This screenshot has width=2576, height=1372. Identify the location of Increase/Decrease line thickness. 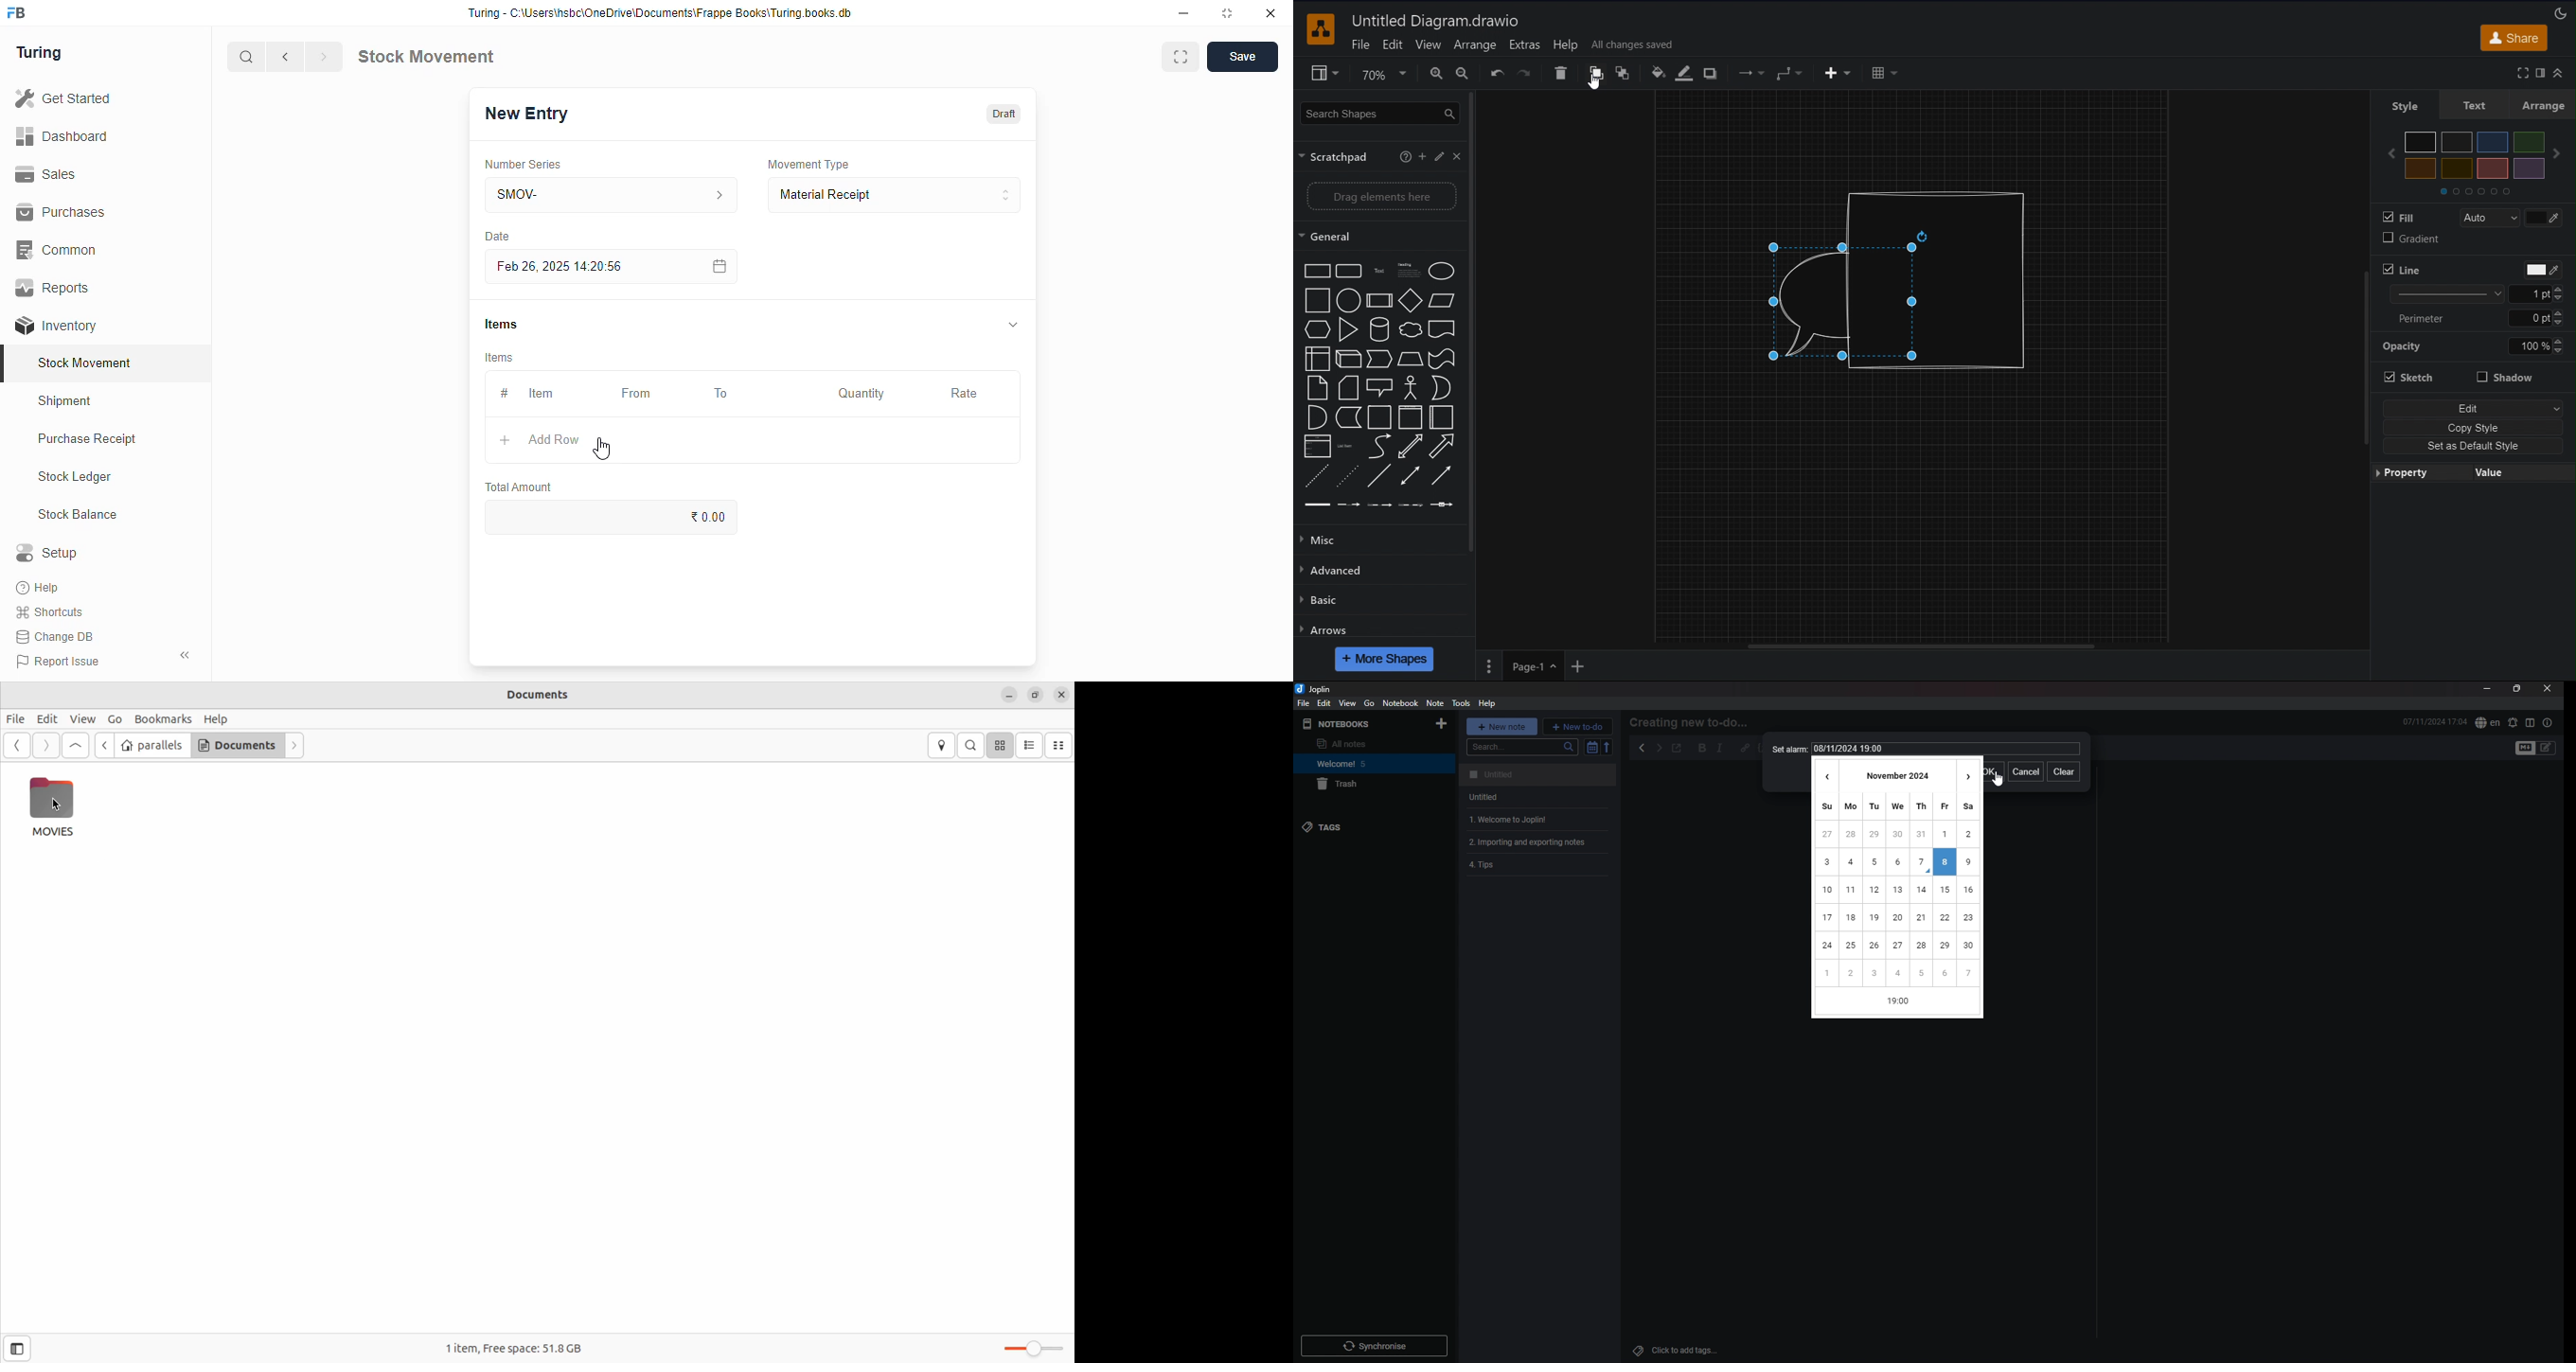
(2559, 346).